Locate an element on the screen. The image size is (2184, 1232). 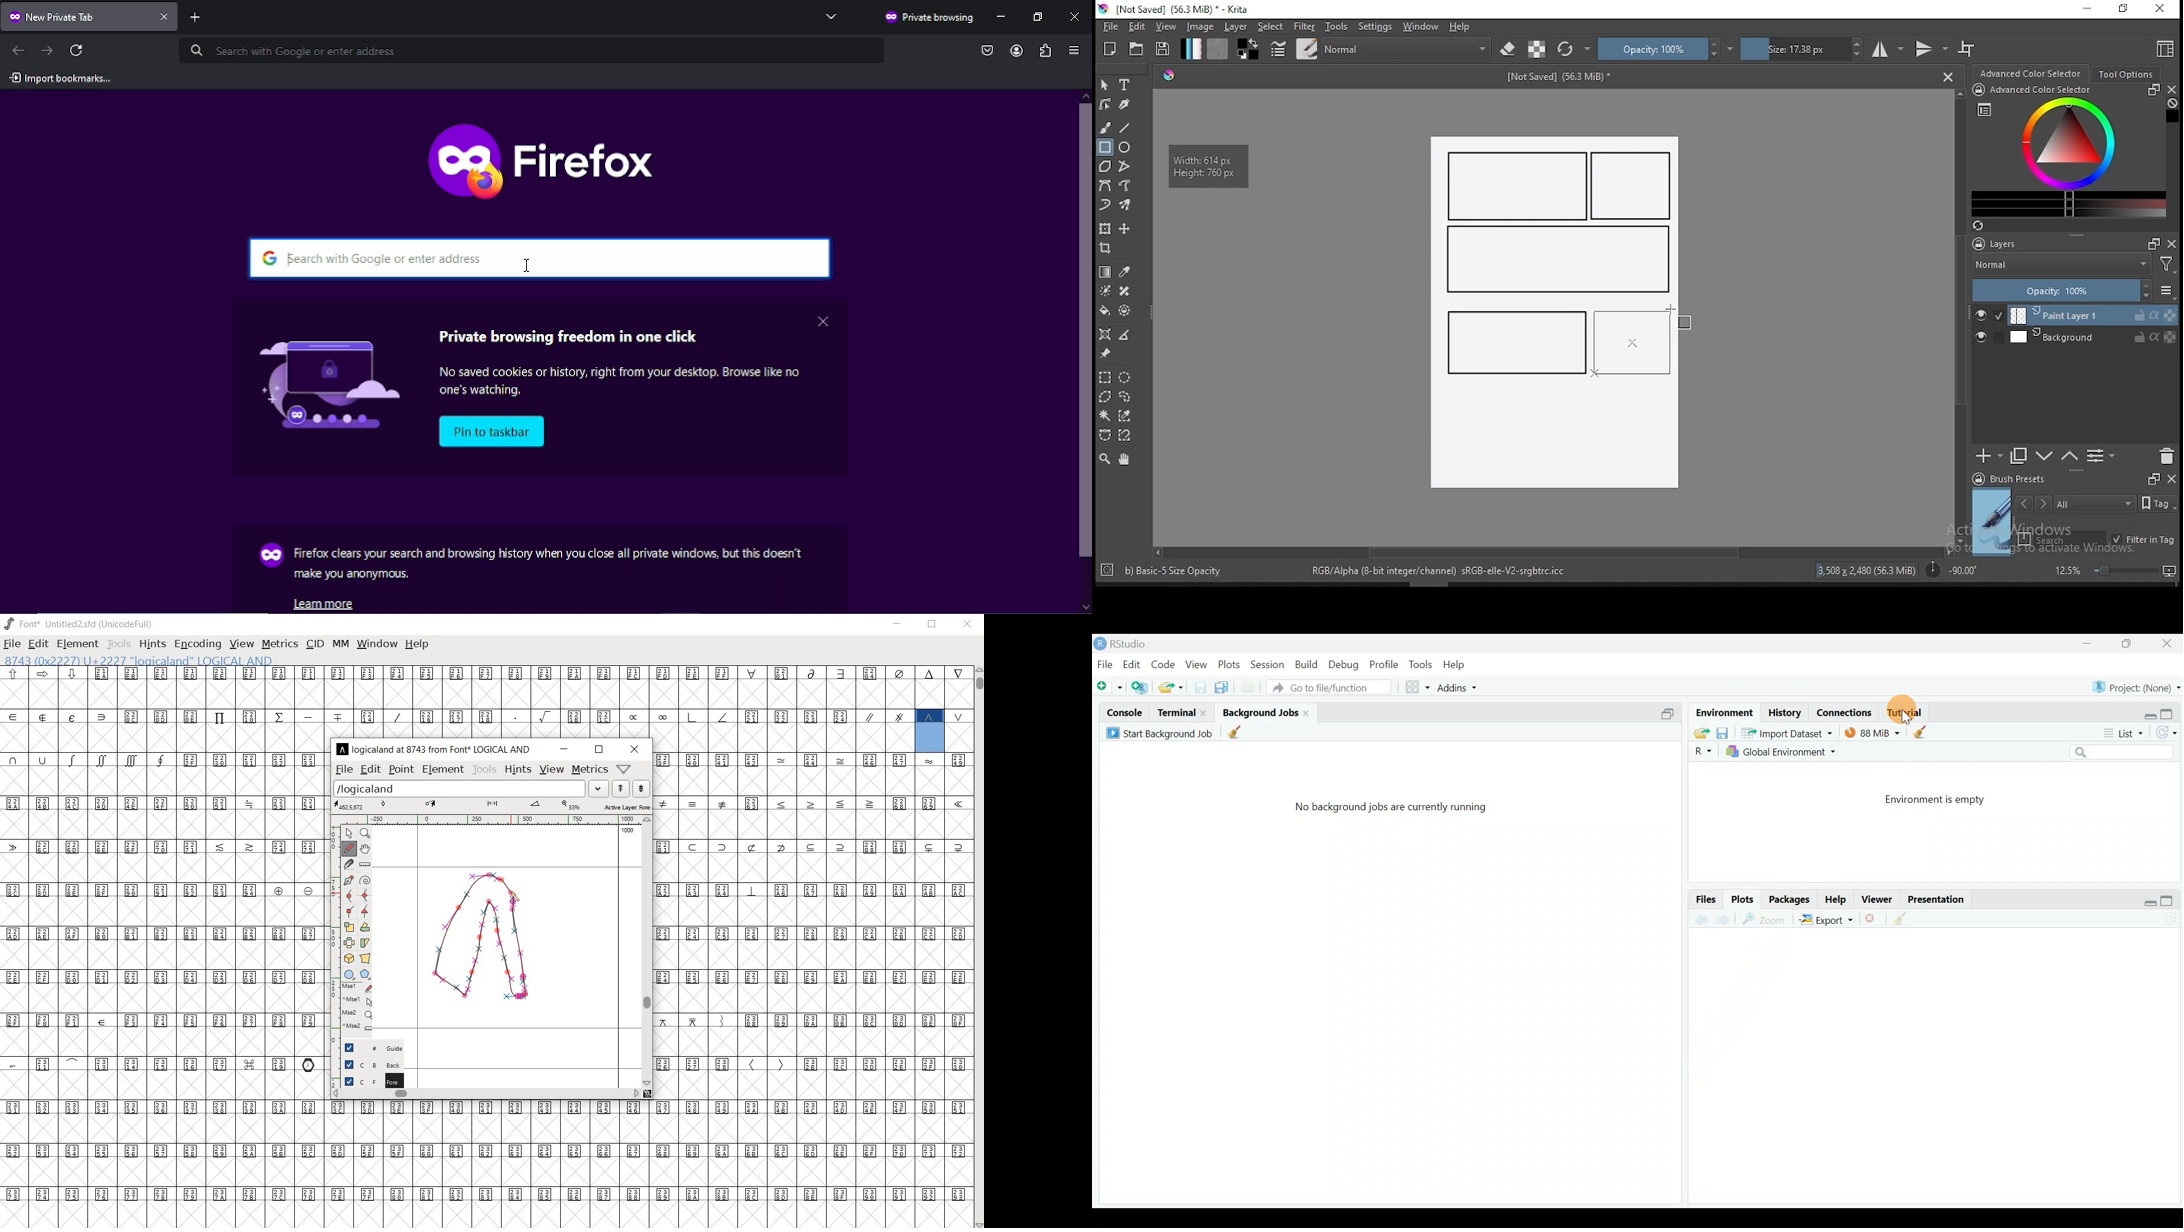
close is located at coordinates (1308, 713).